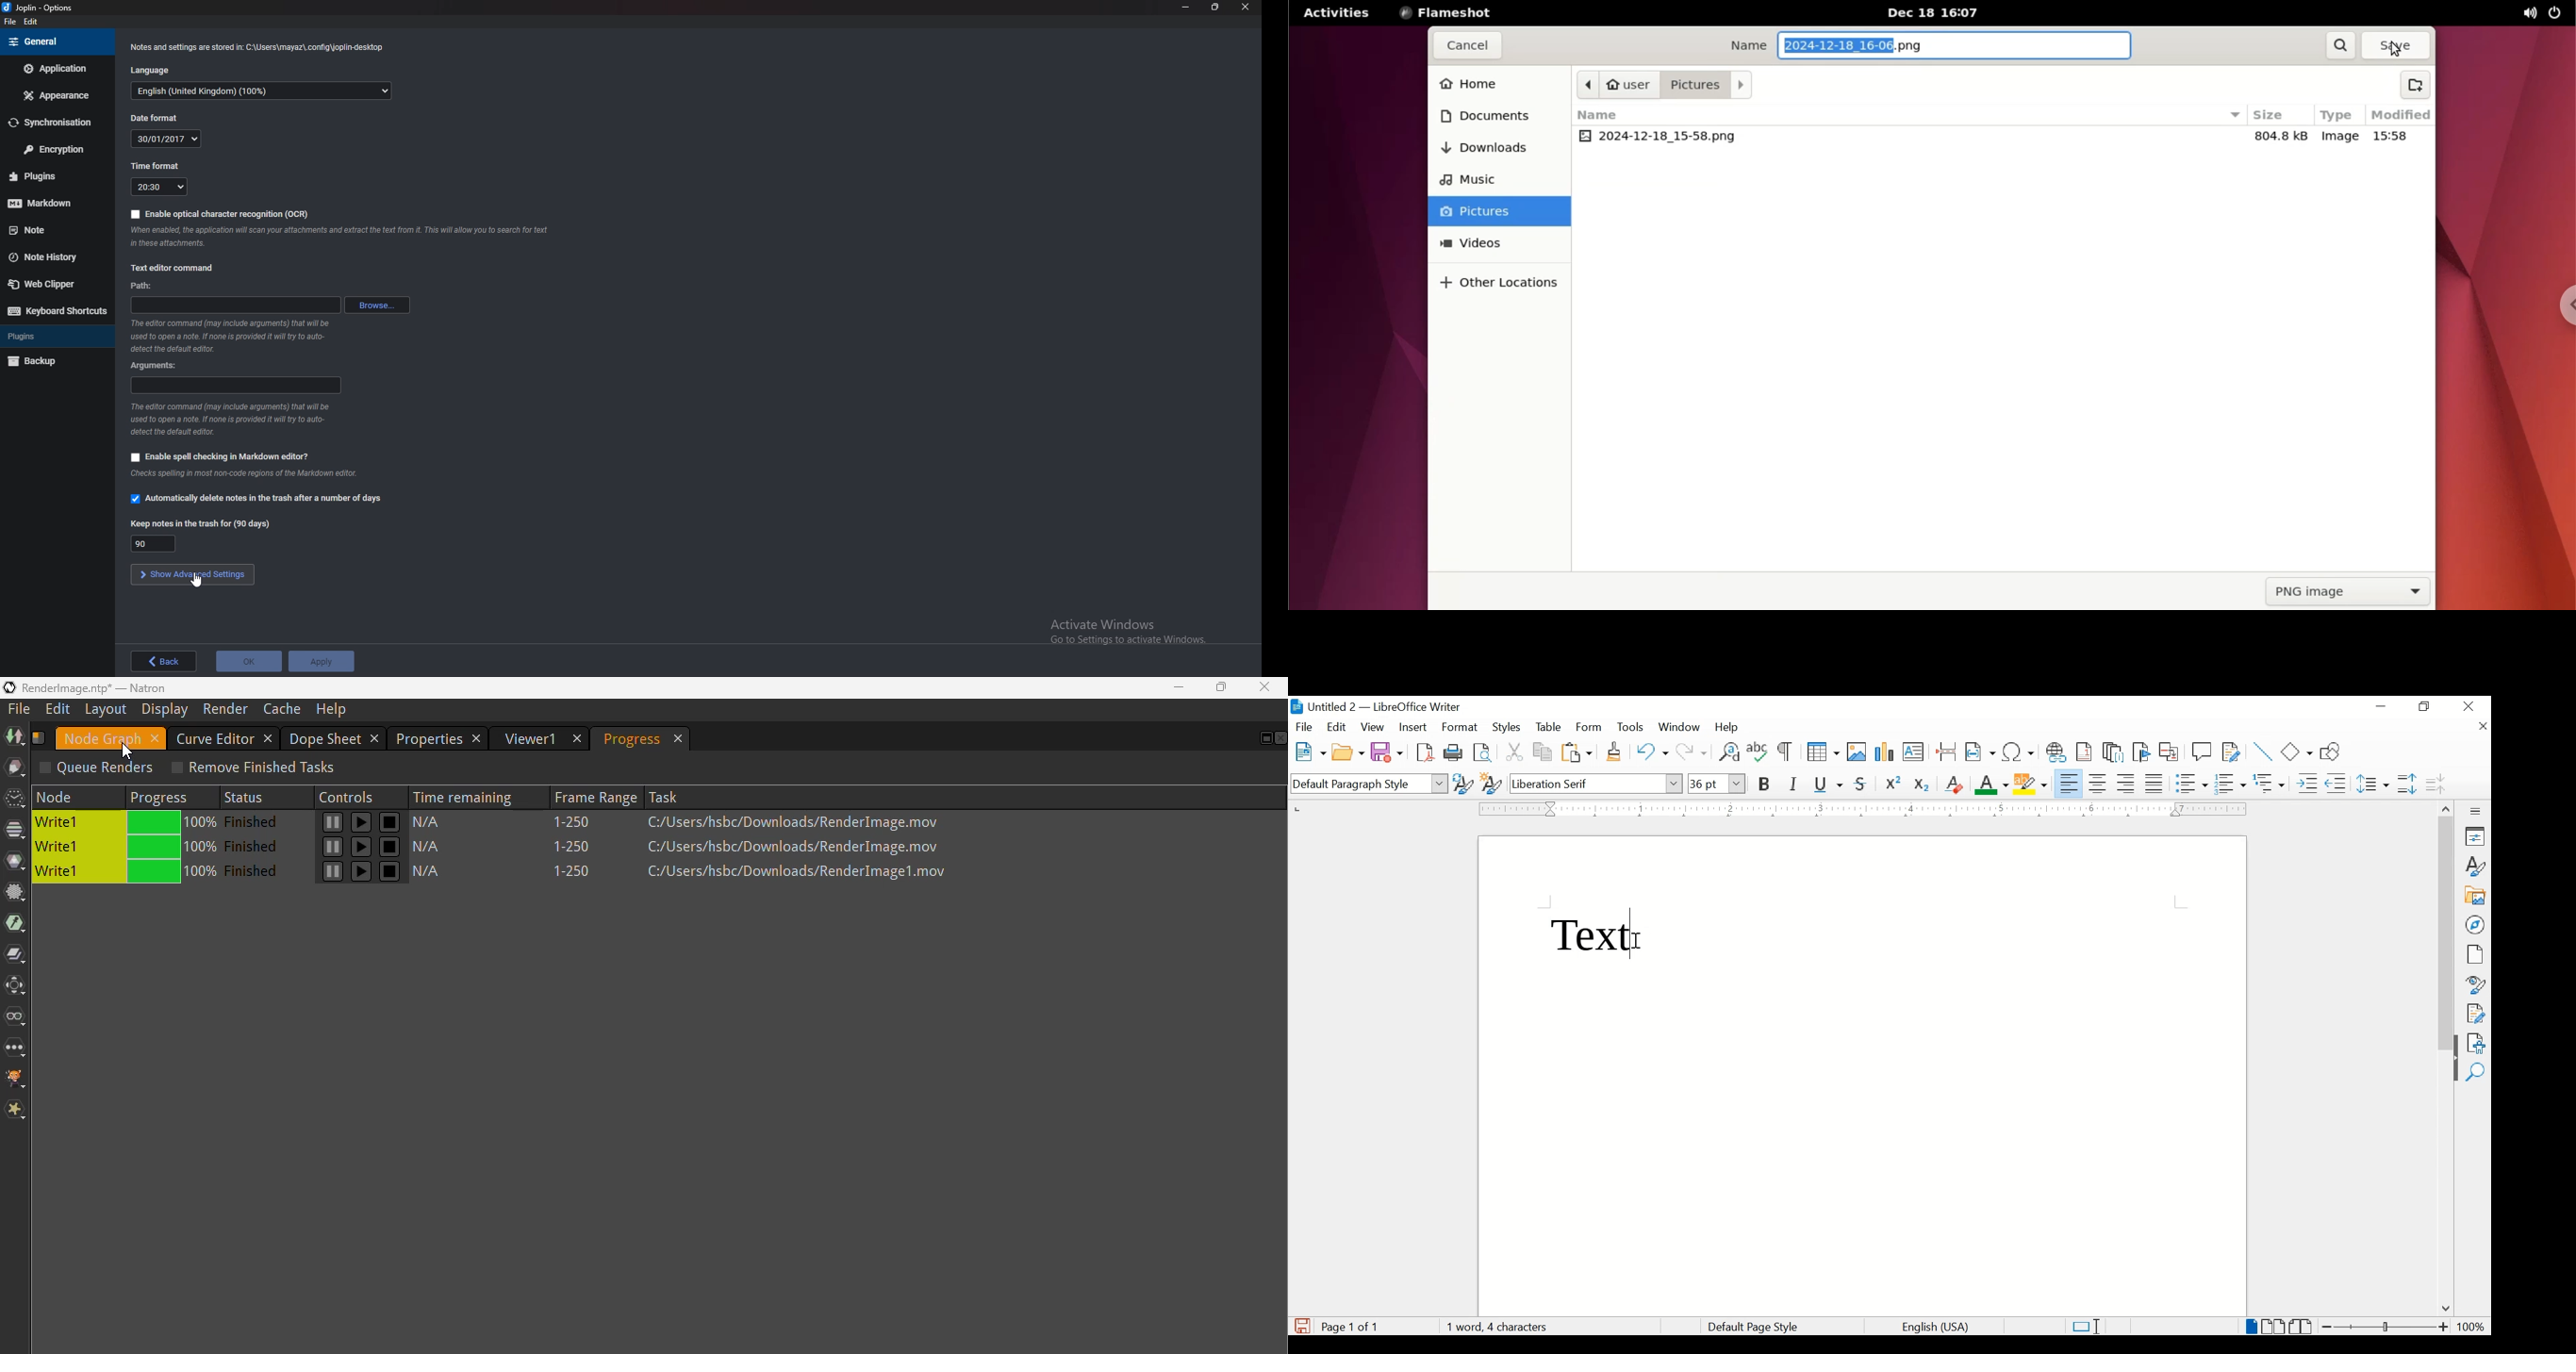 The image size is (2576, 1372). What do you see at coordinates (2070, 782) in the screenshot?
I see `align left` at bounding box center [2070, 782].